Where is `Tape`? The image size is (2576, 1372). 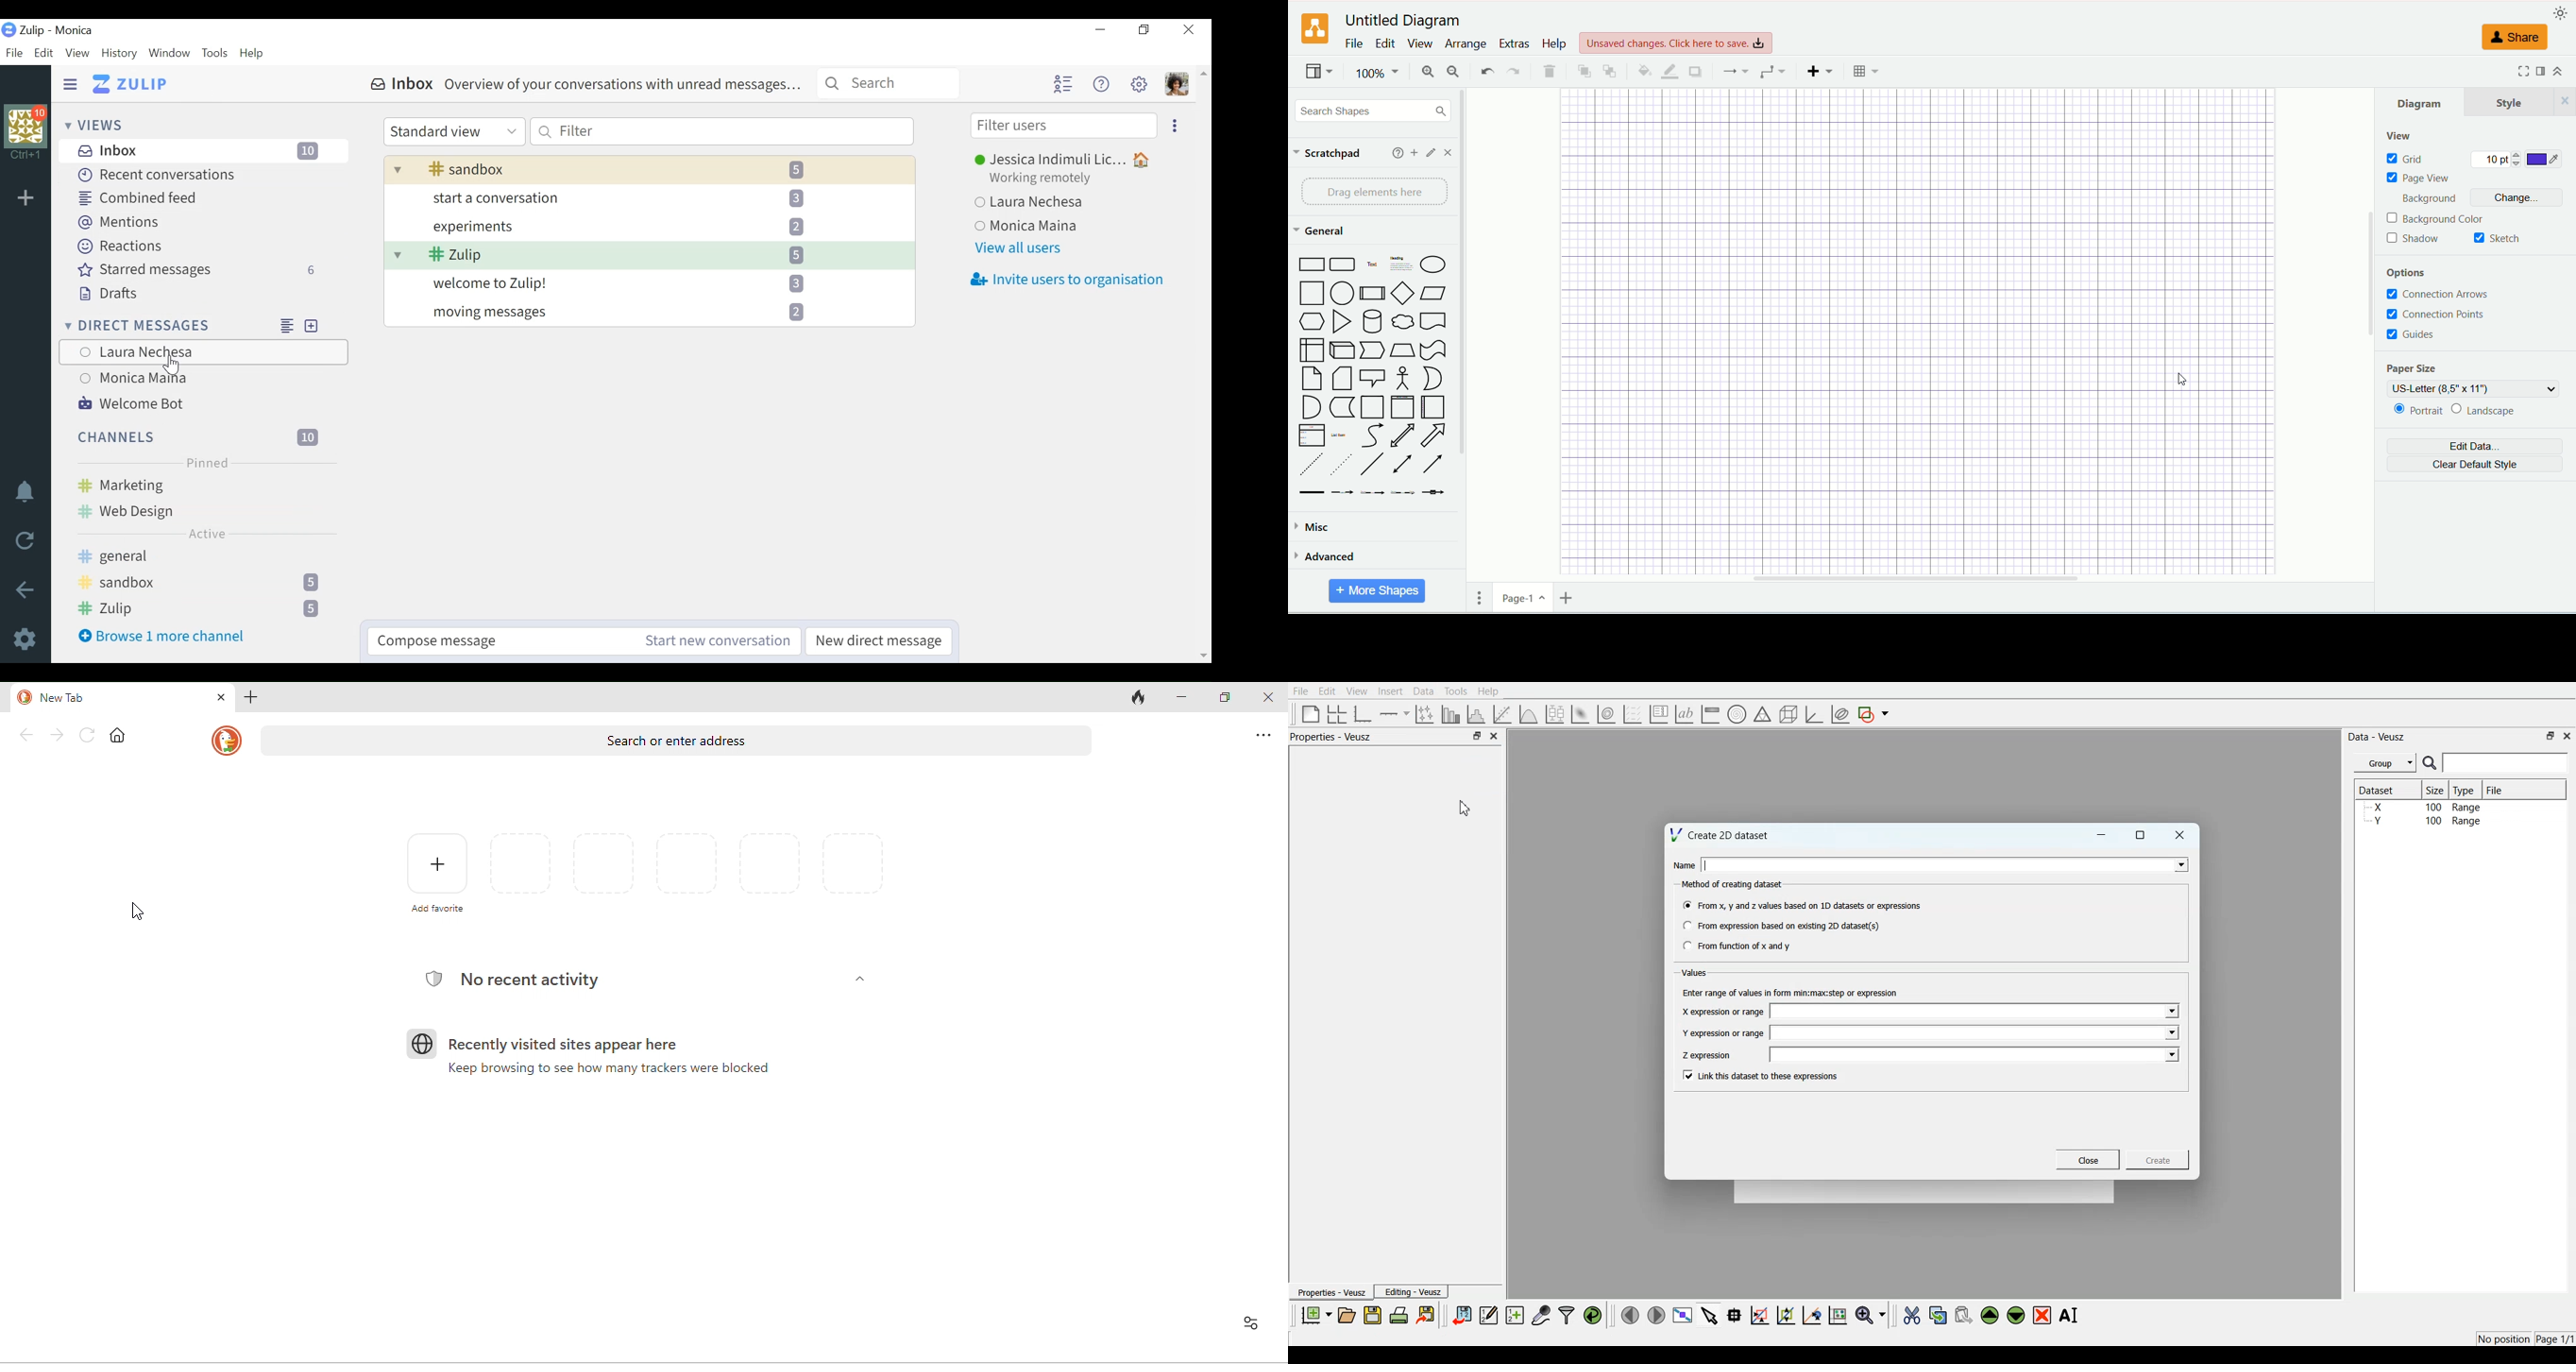 Tape is located at coordinates (1433, 352).